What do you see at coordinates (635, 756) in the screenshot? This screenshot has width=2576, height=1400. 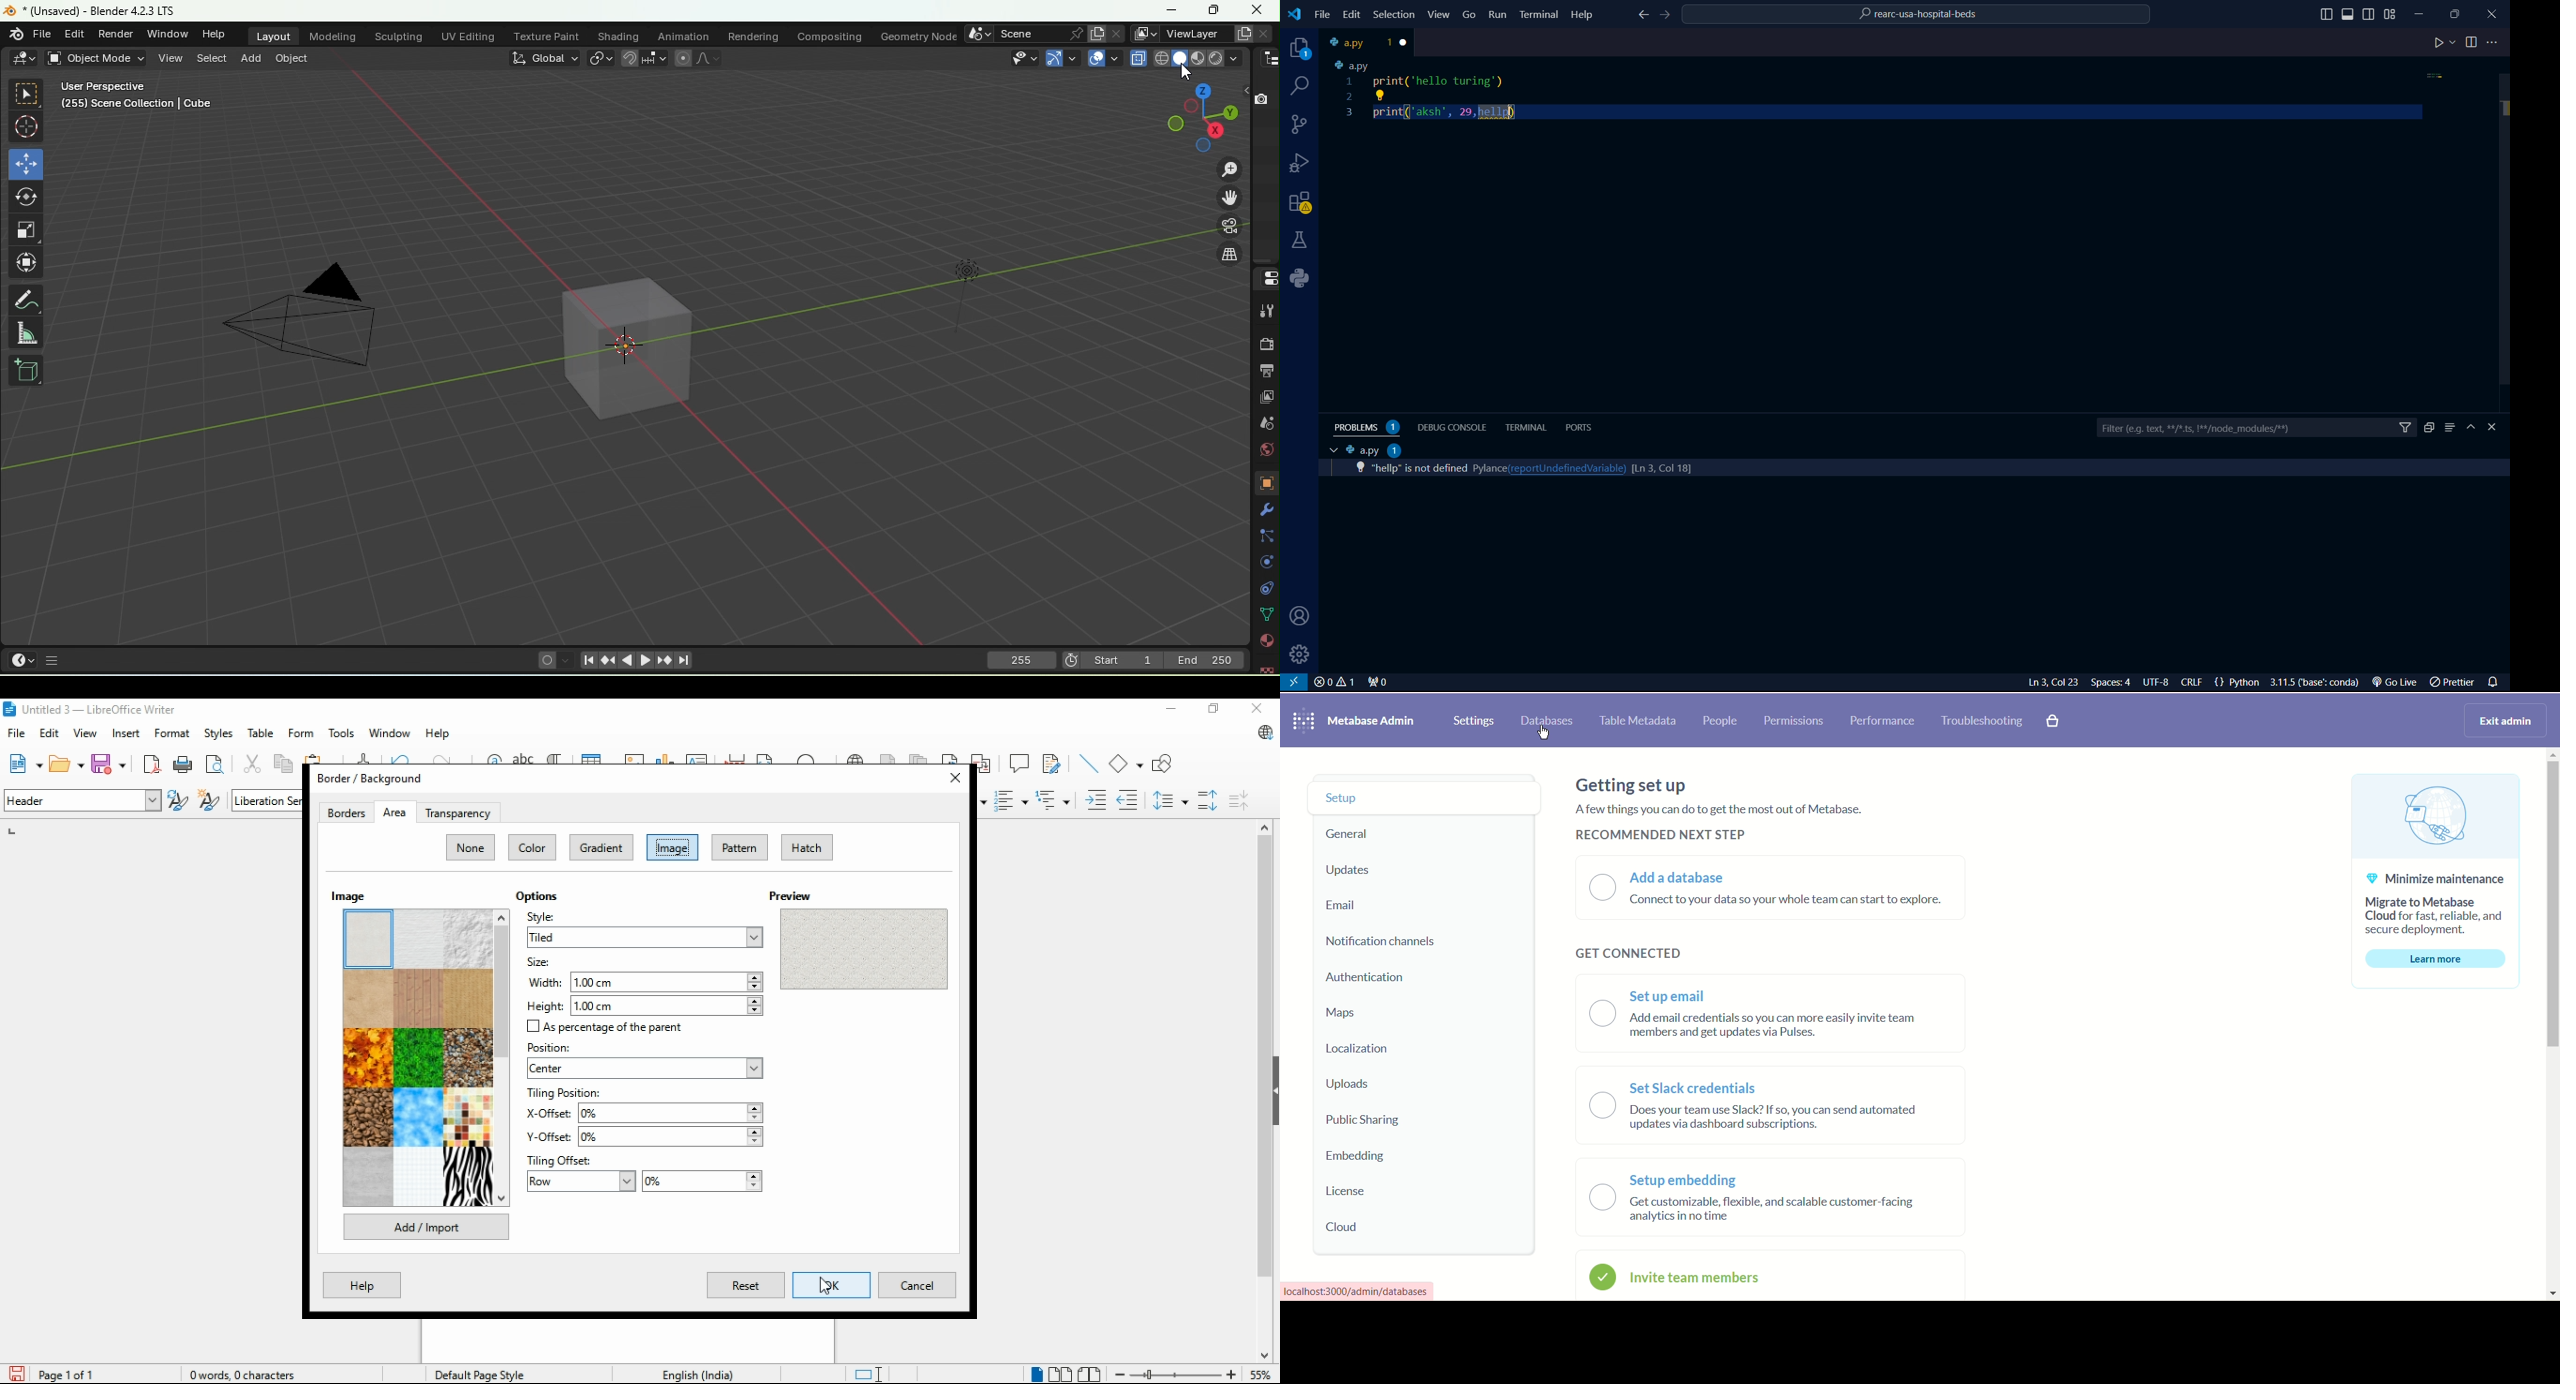 I see `insert image` at bounding box center [635, 756].